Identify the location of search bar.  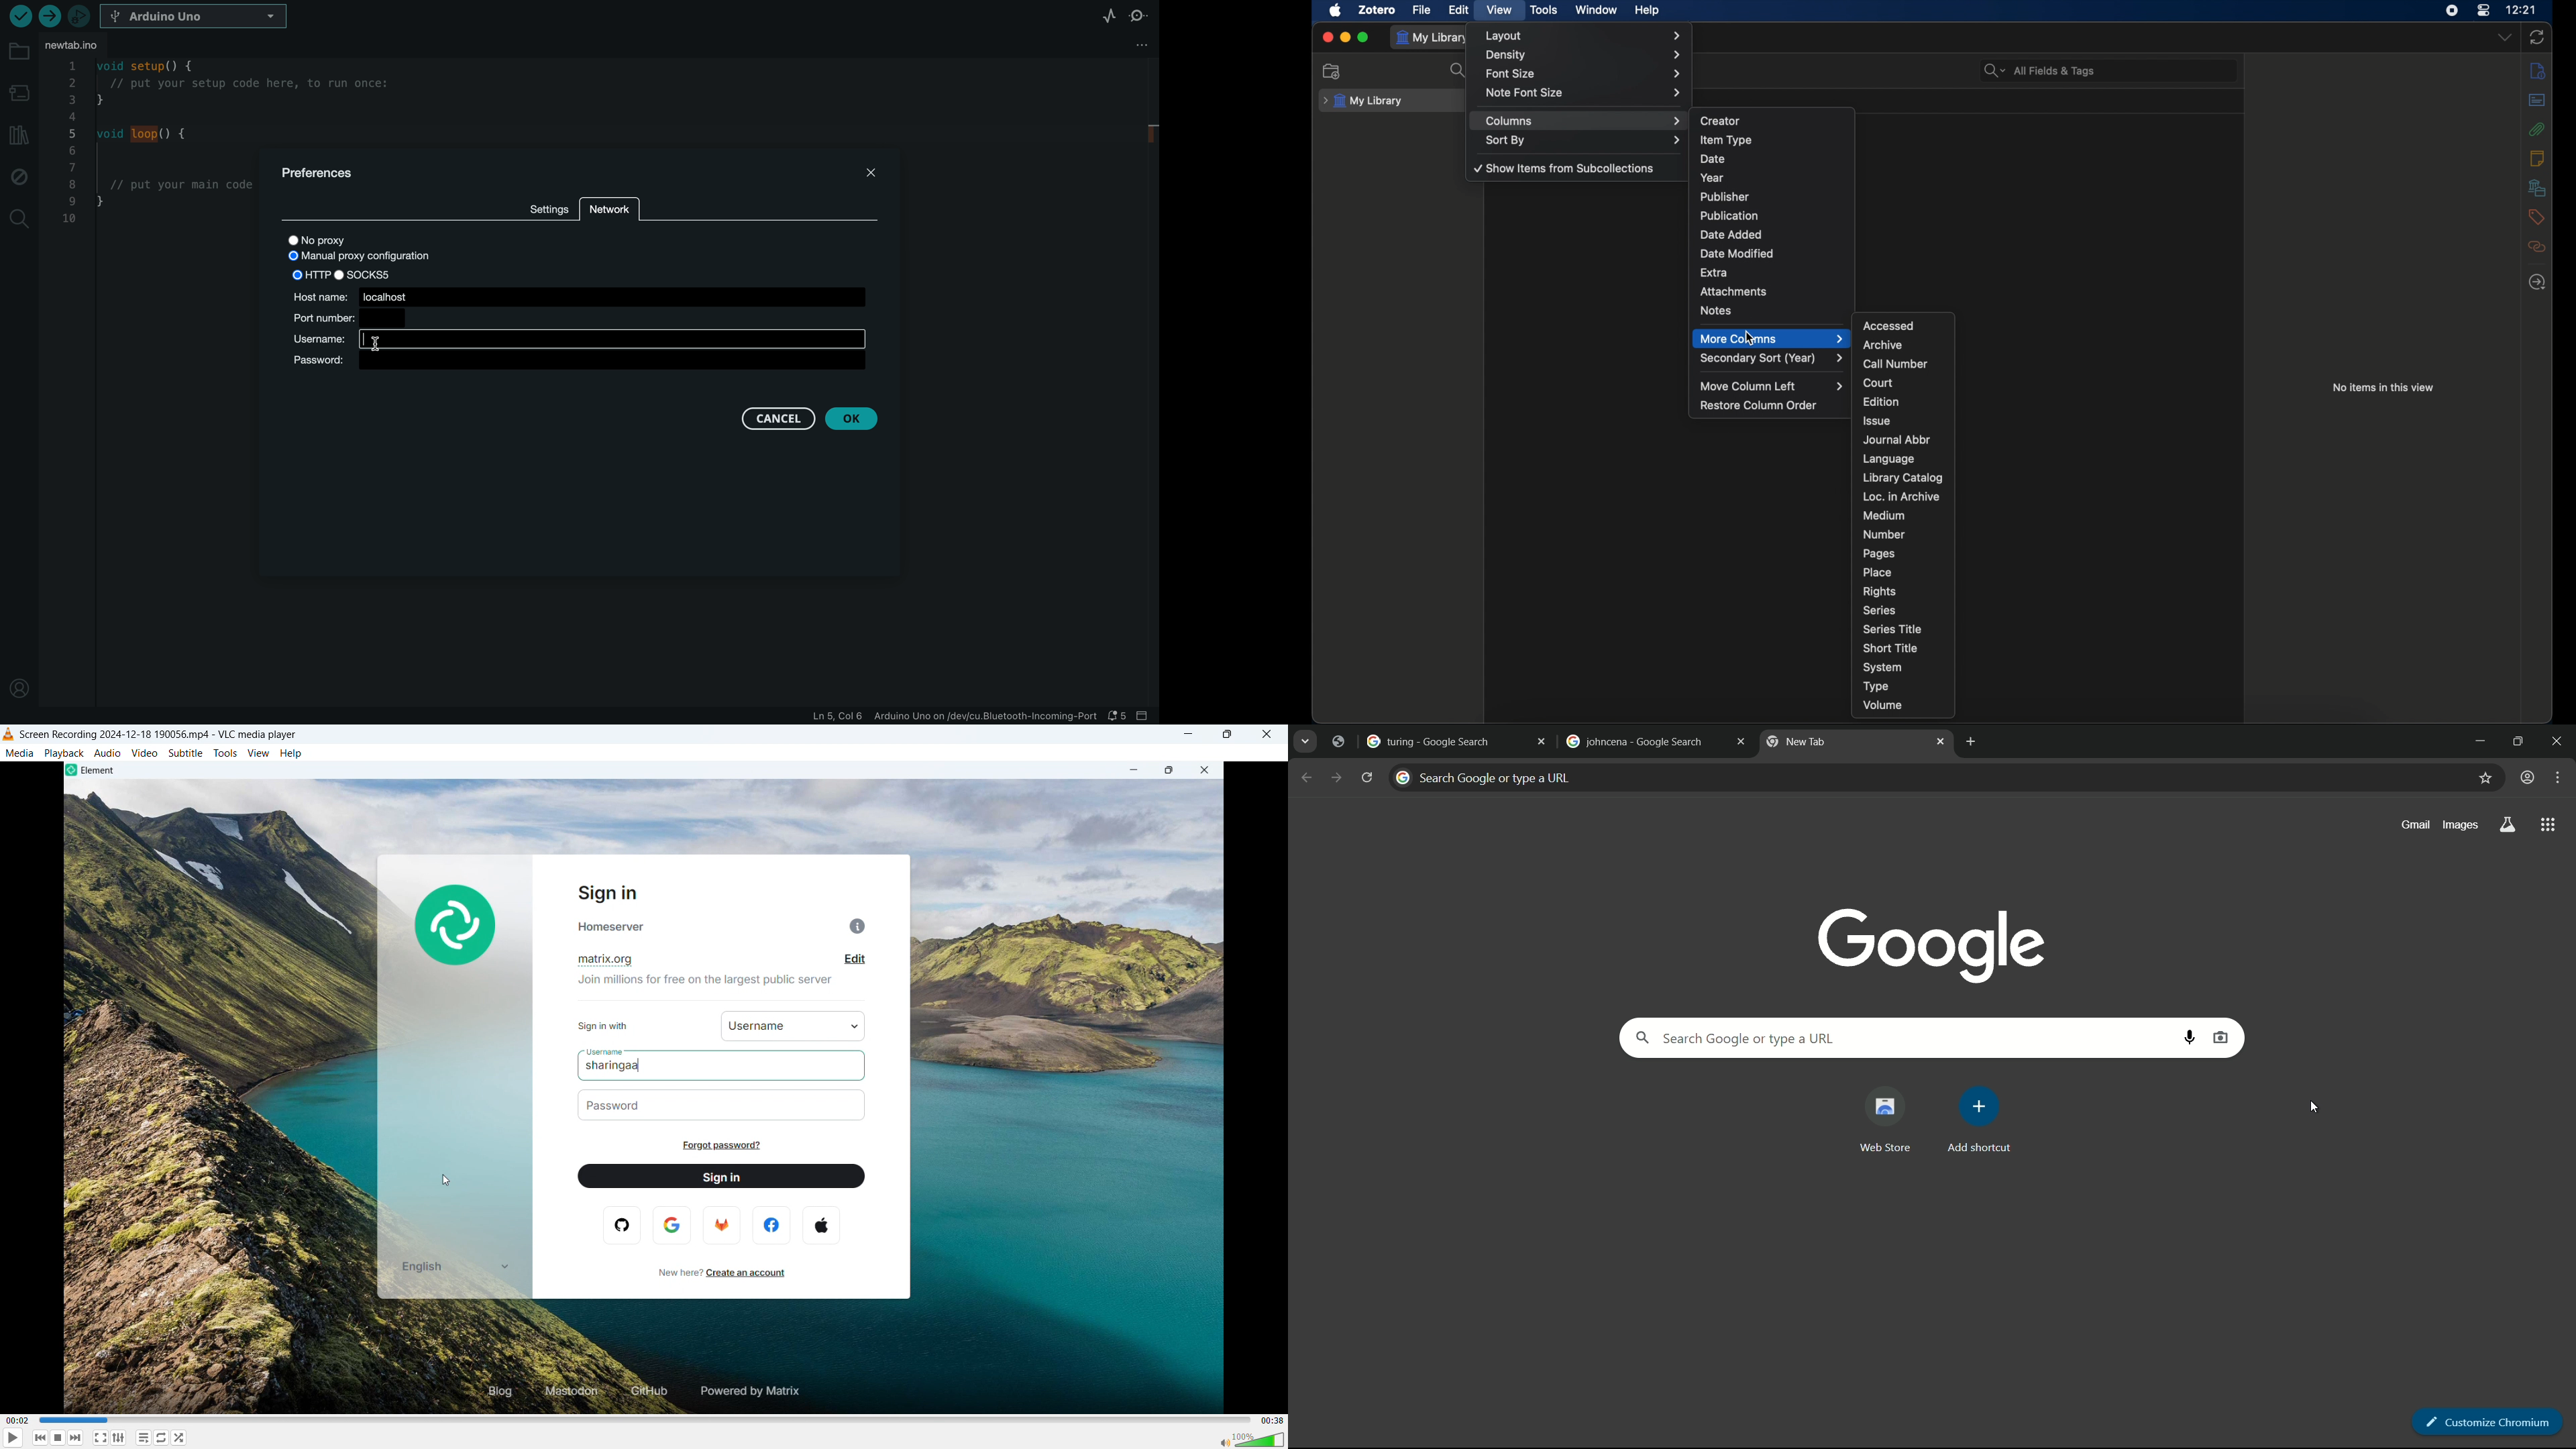
(2040, 70).